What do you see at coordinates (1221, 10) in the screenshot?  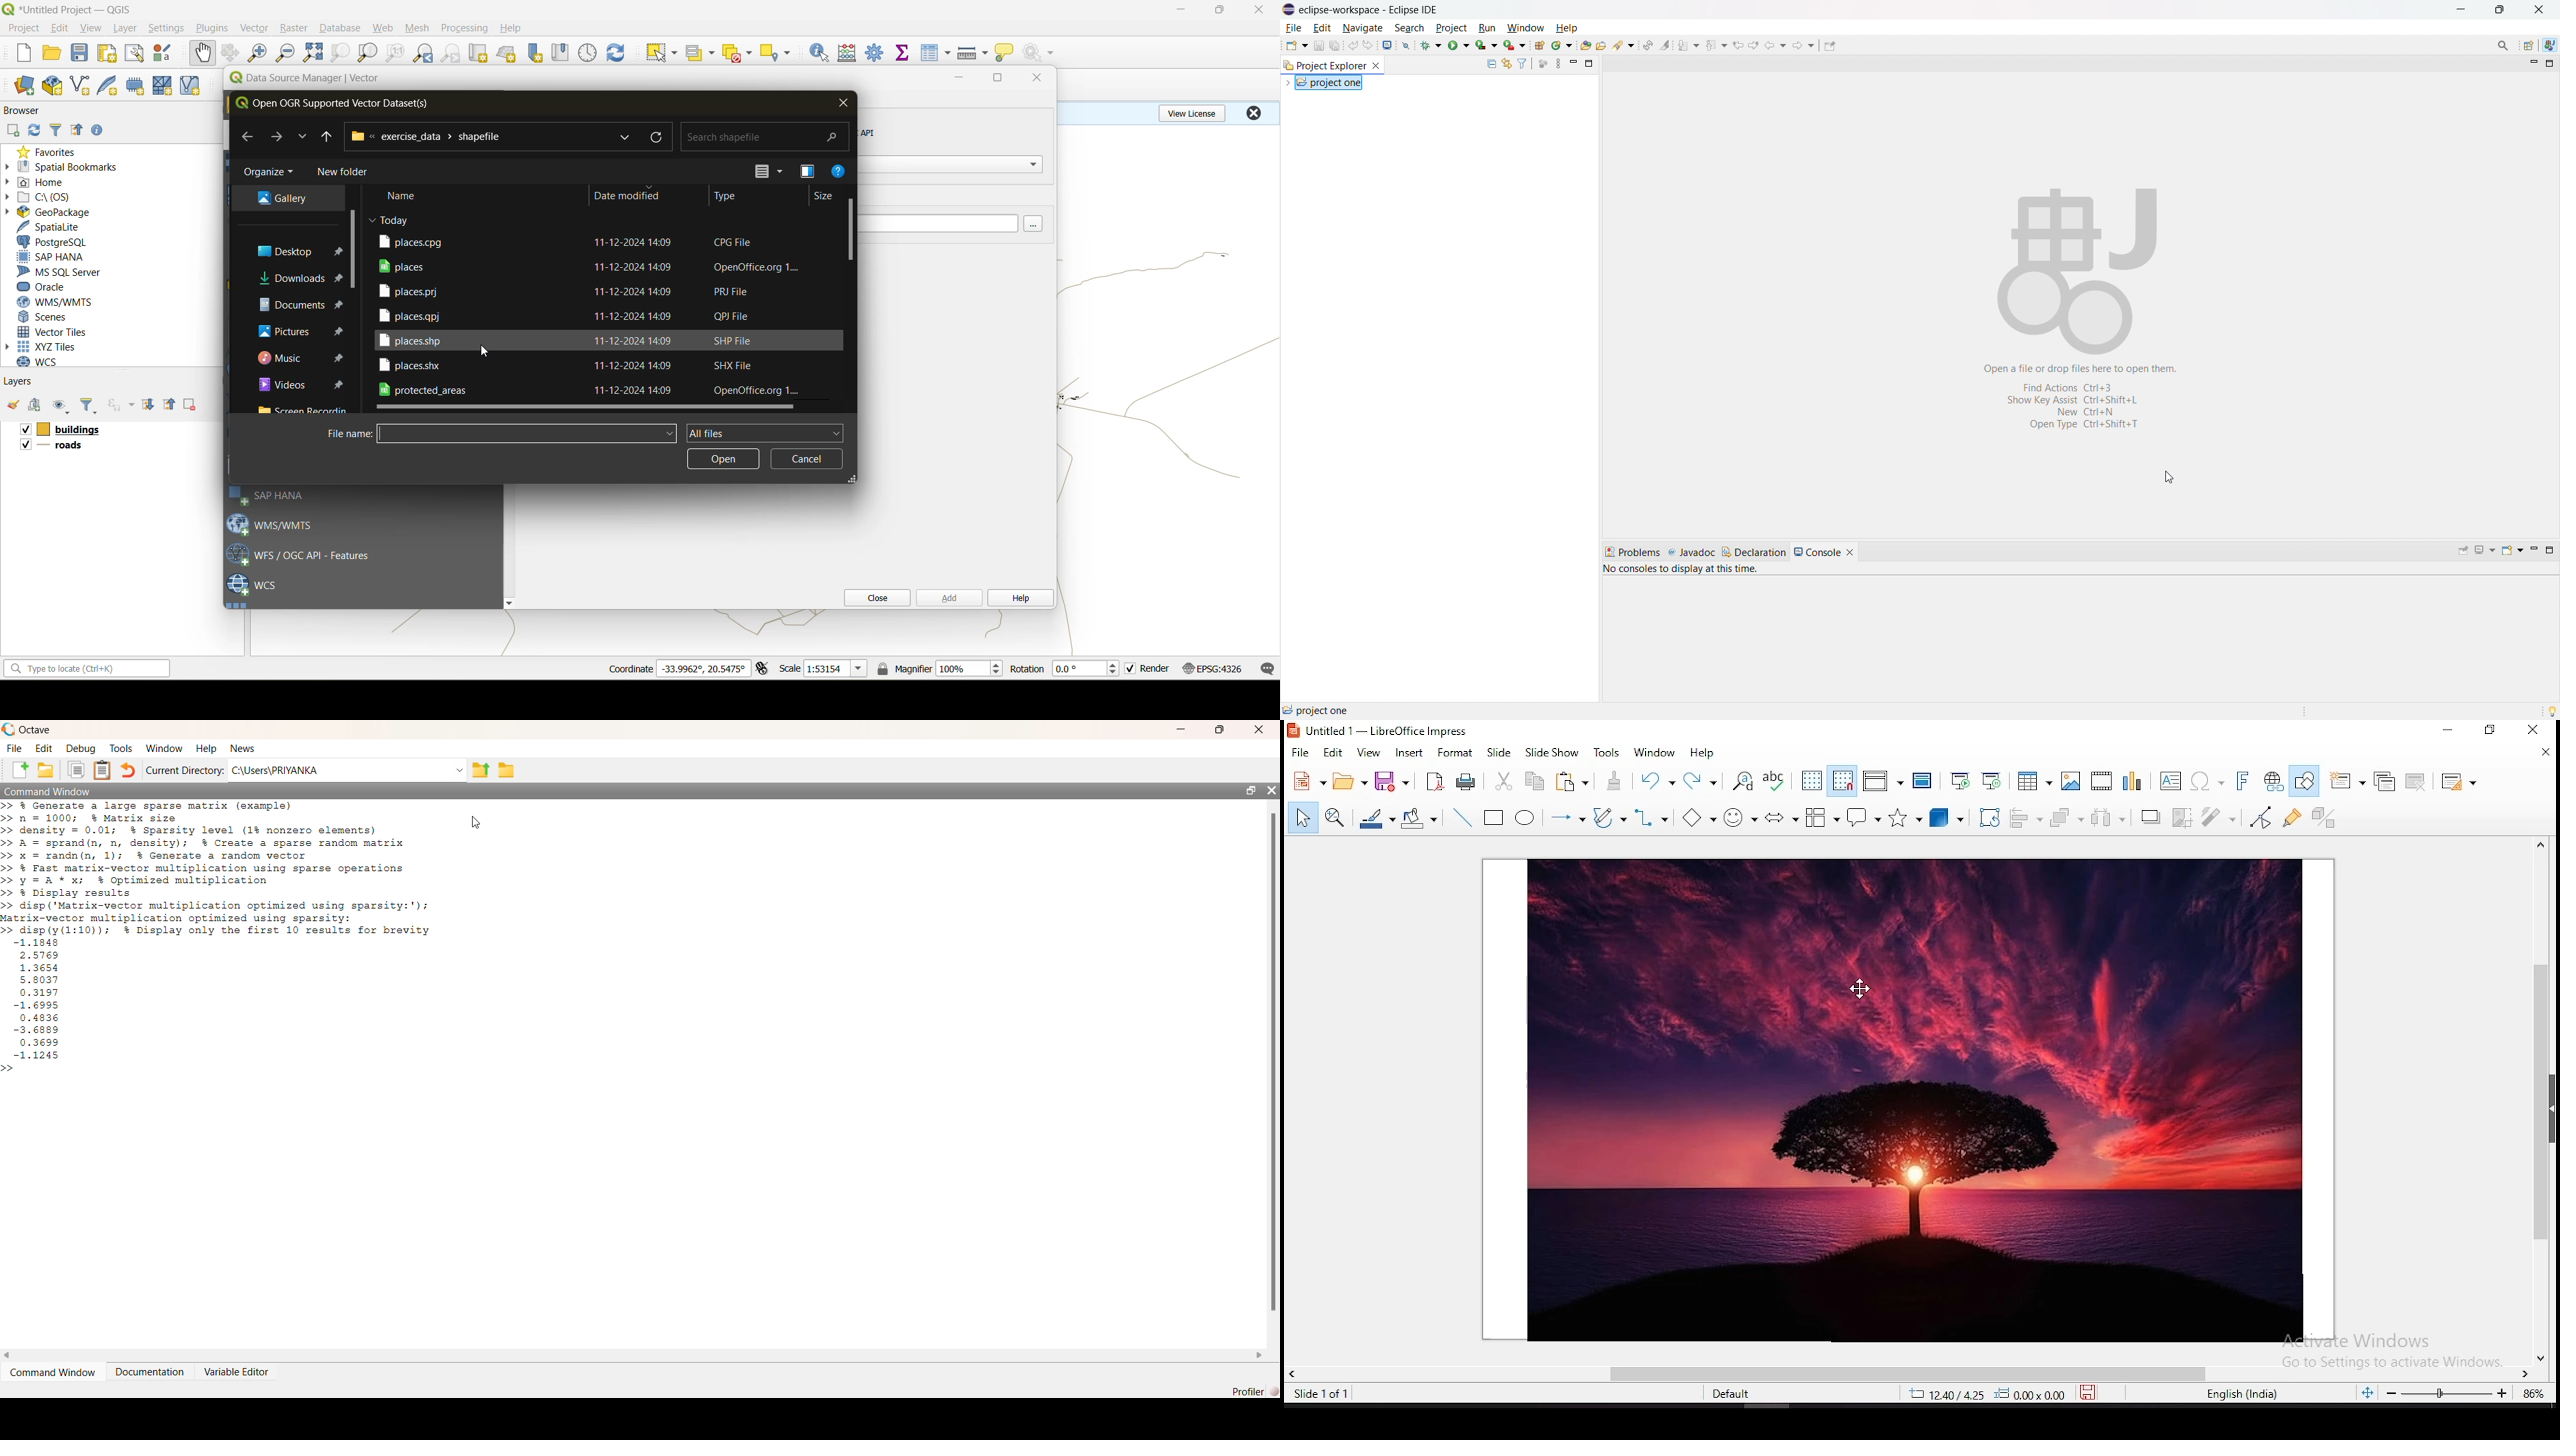 I see `maximize` at bounding box center [1221, 10].